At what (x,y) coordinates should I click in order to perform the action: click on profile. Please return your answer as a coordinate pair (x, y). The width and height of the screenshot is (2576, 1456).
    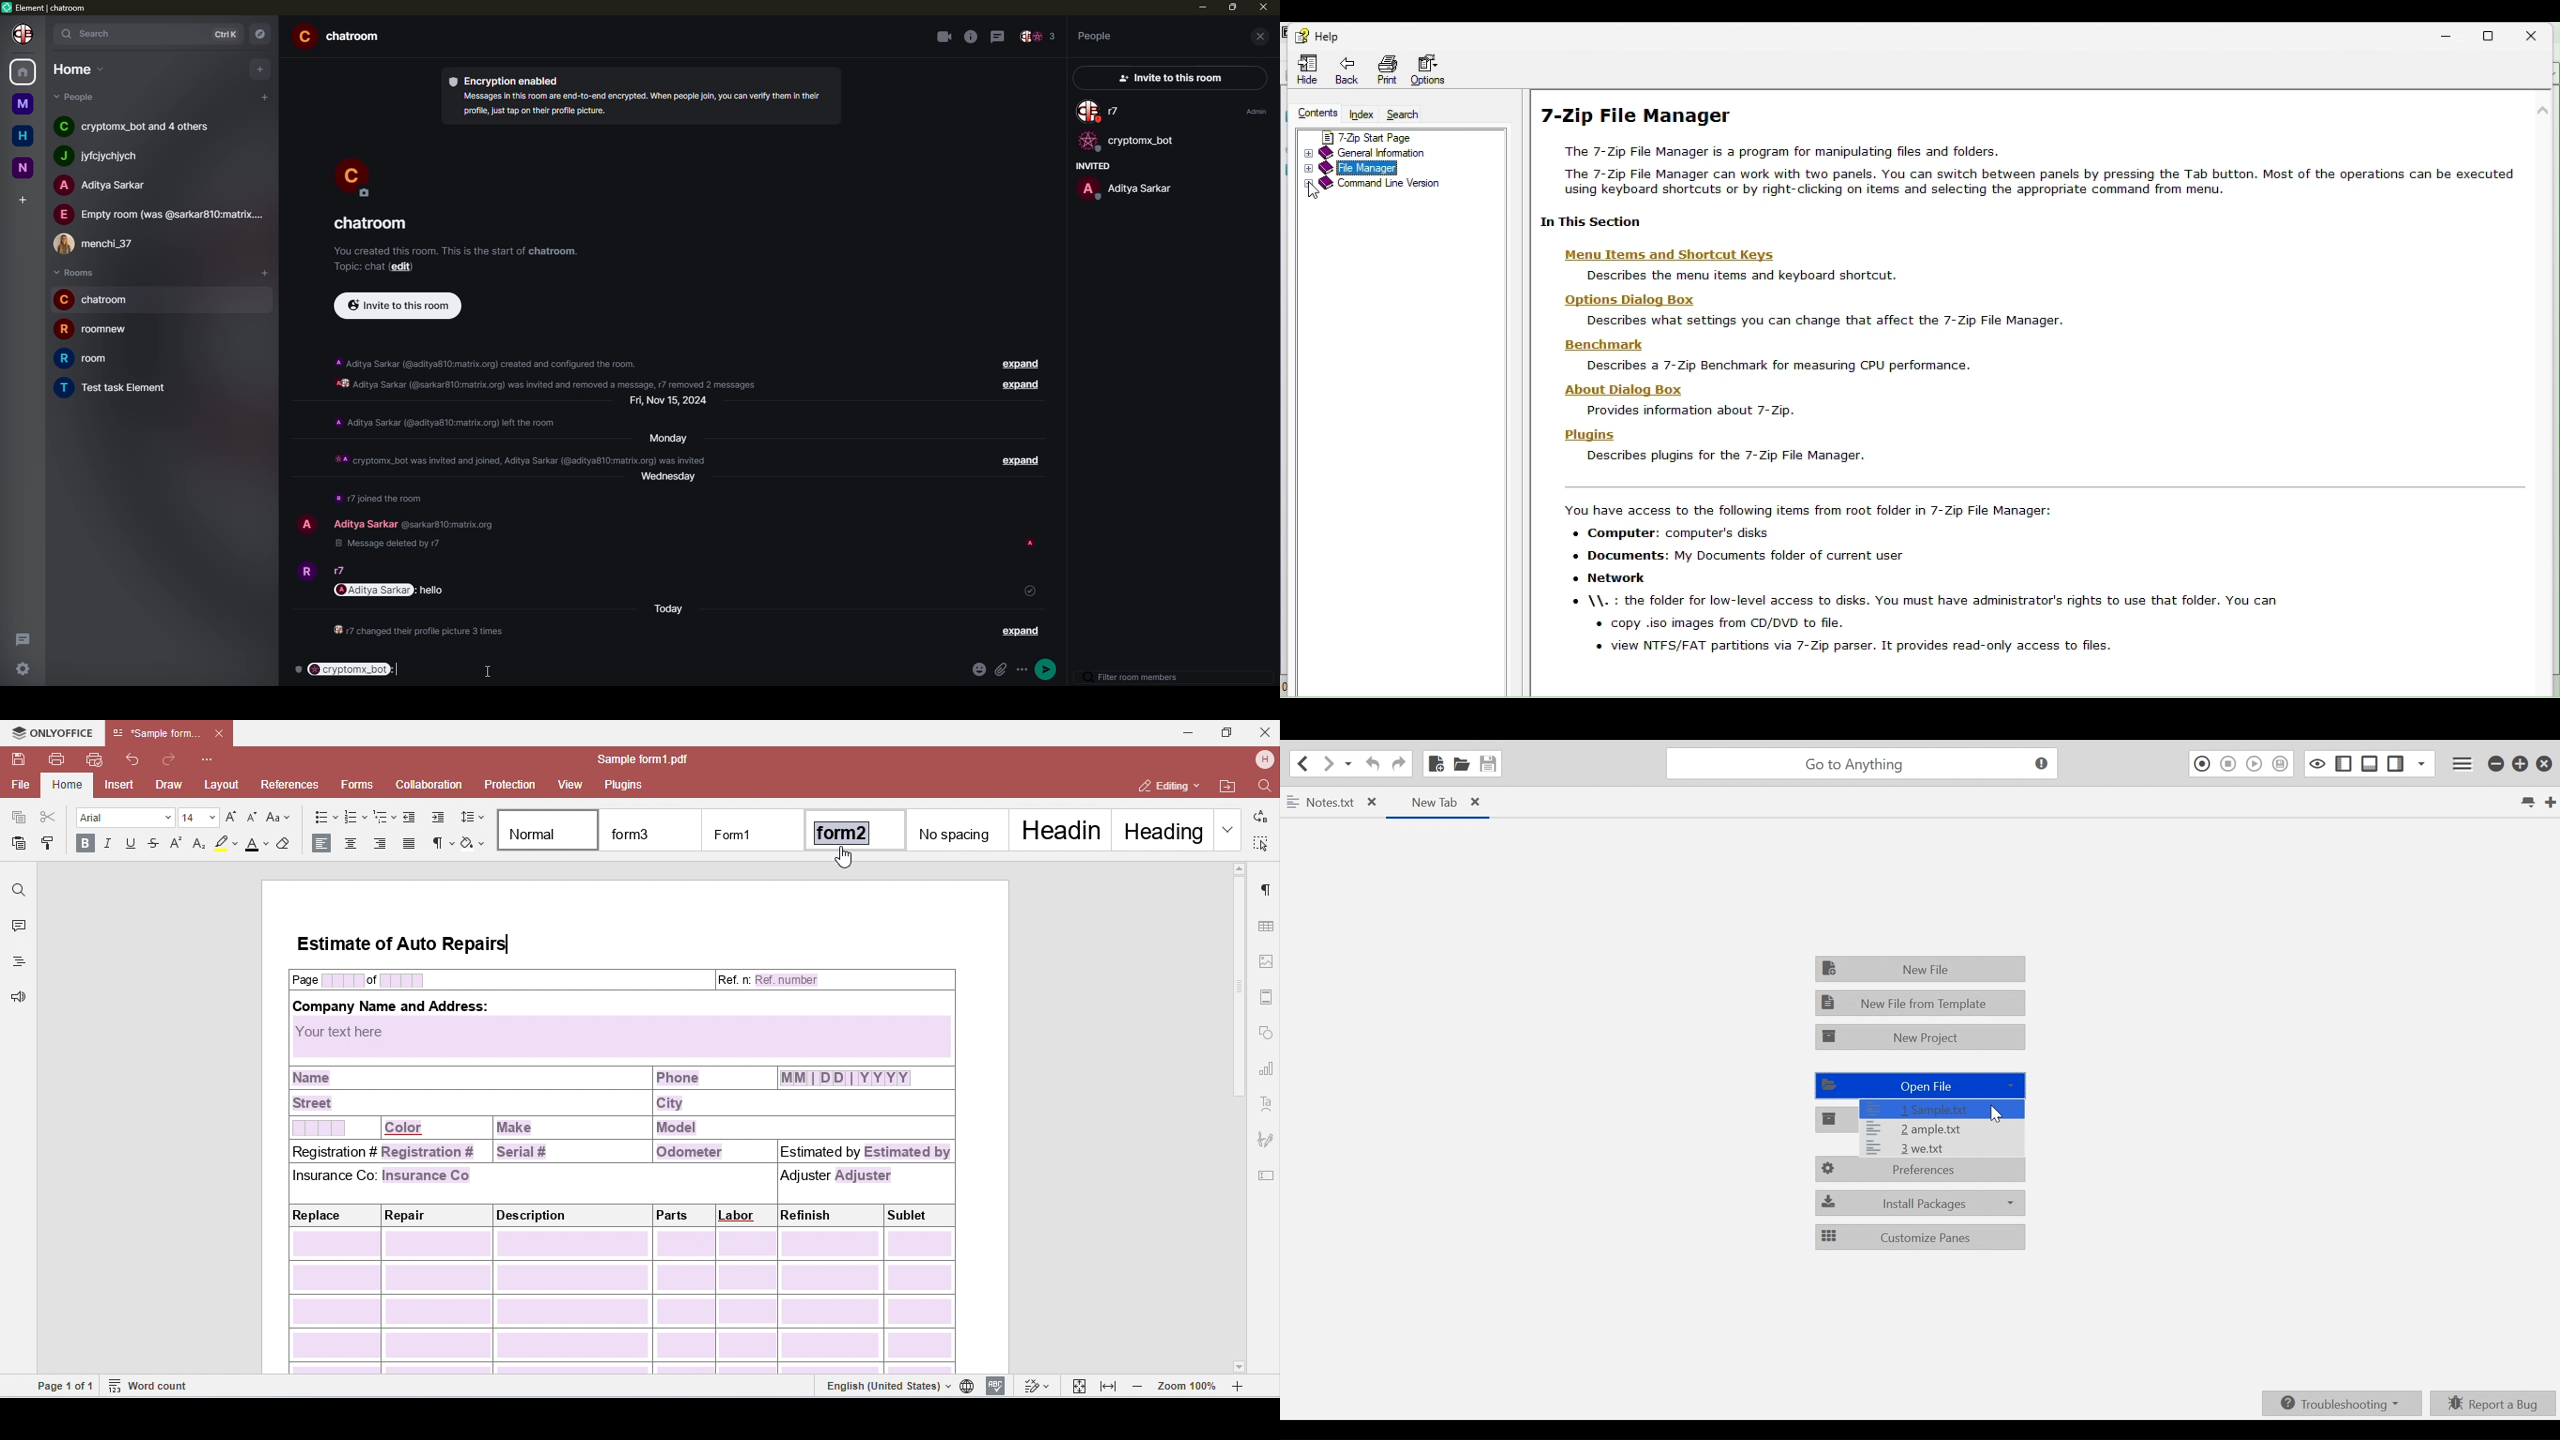
    Looking at the image, I should click on (307, 523).